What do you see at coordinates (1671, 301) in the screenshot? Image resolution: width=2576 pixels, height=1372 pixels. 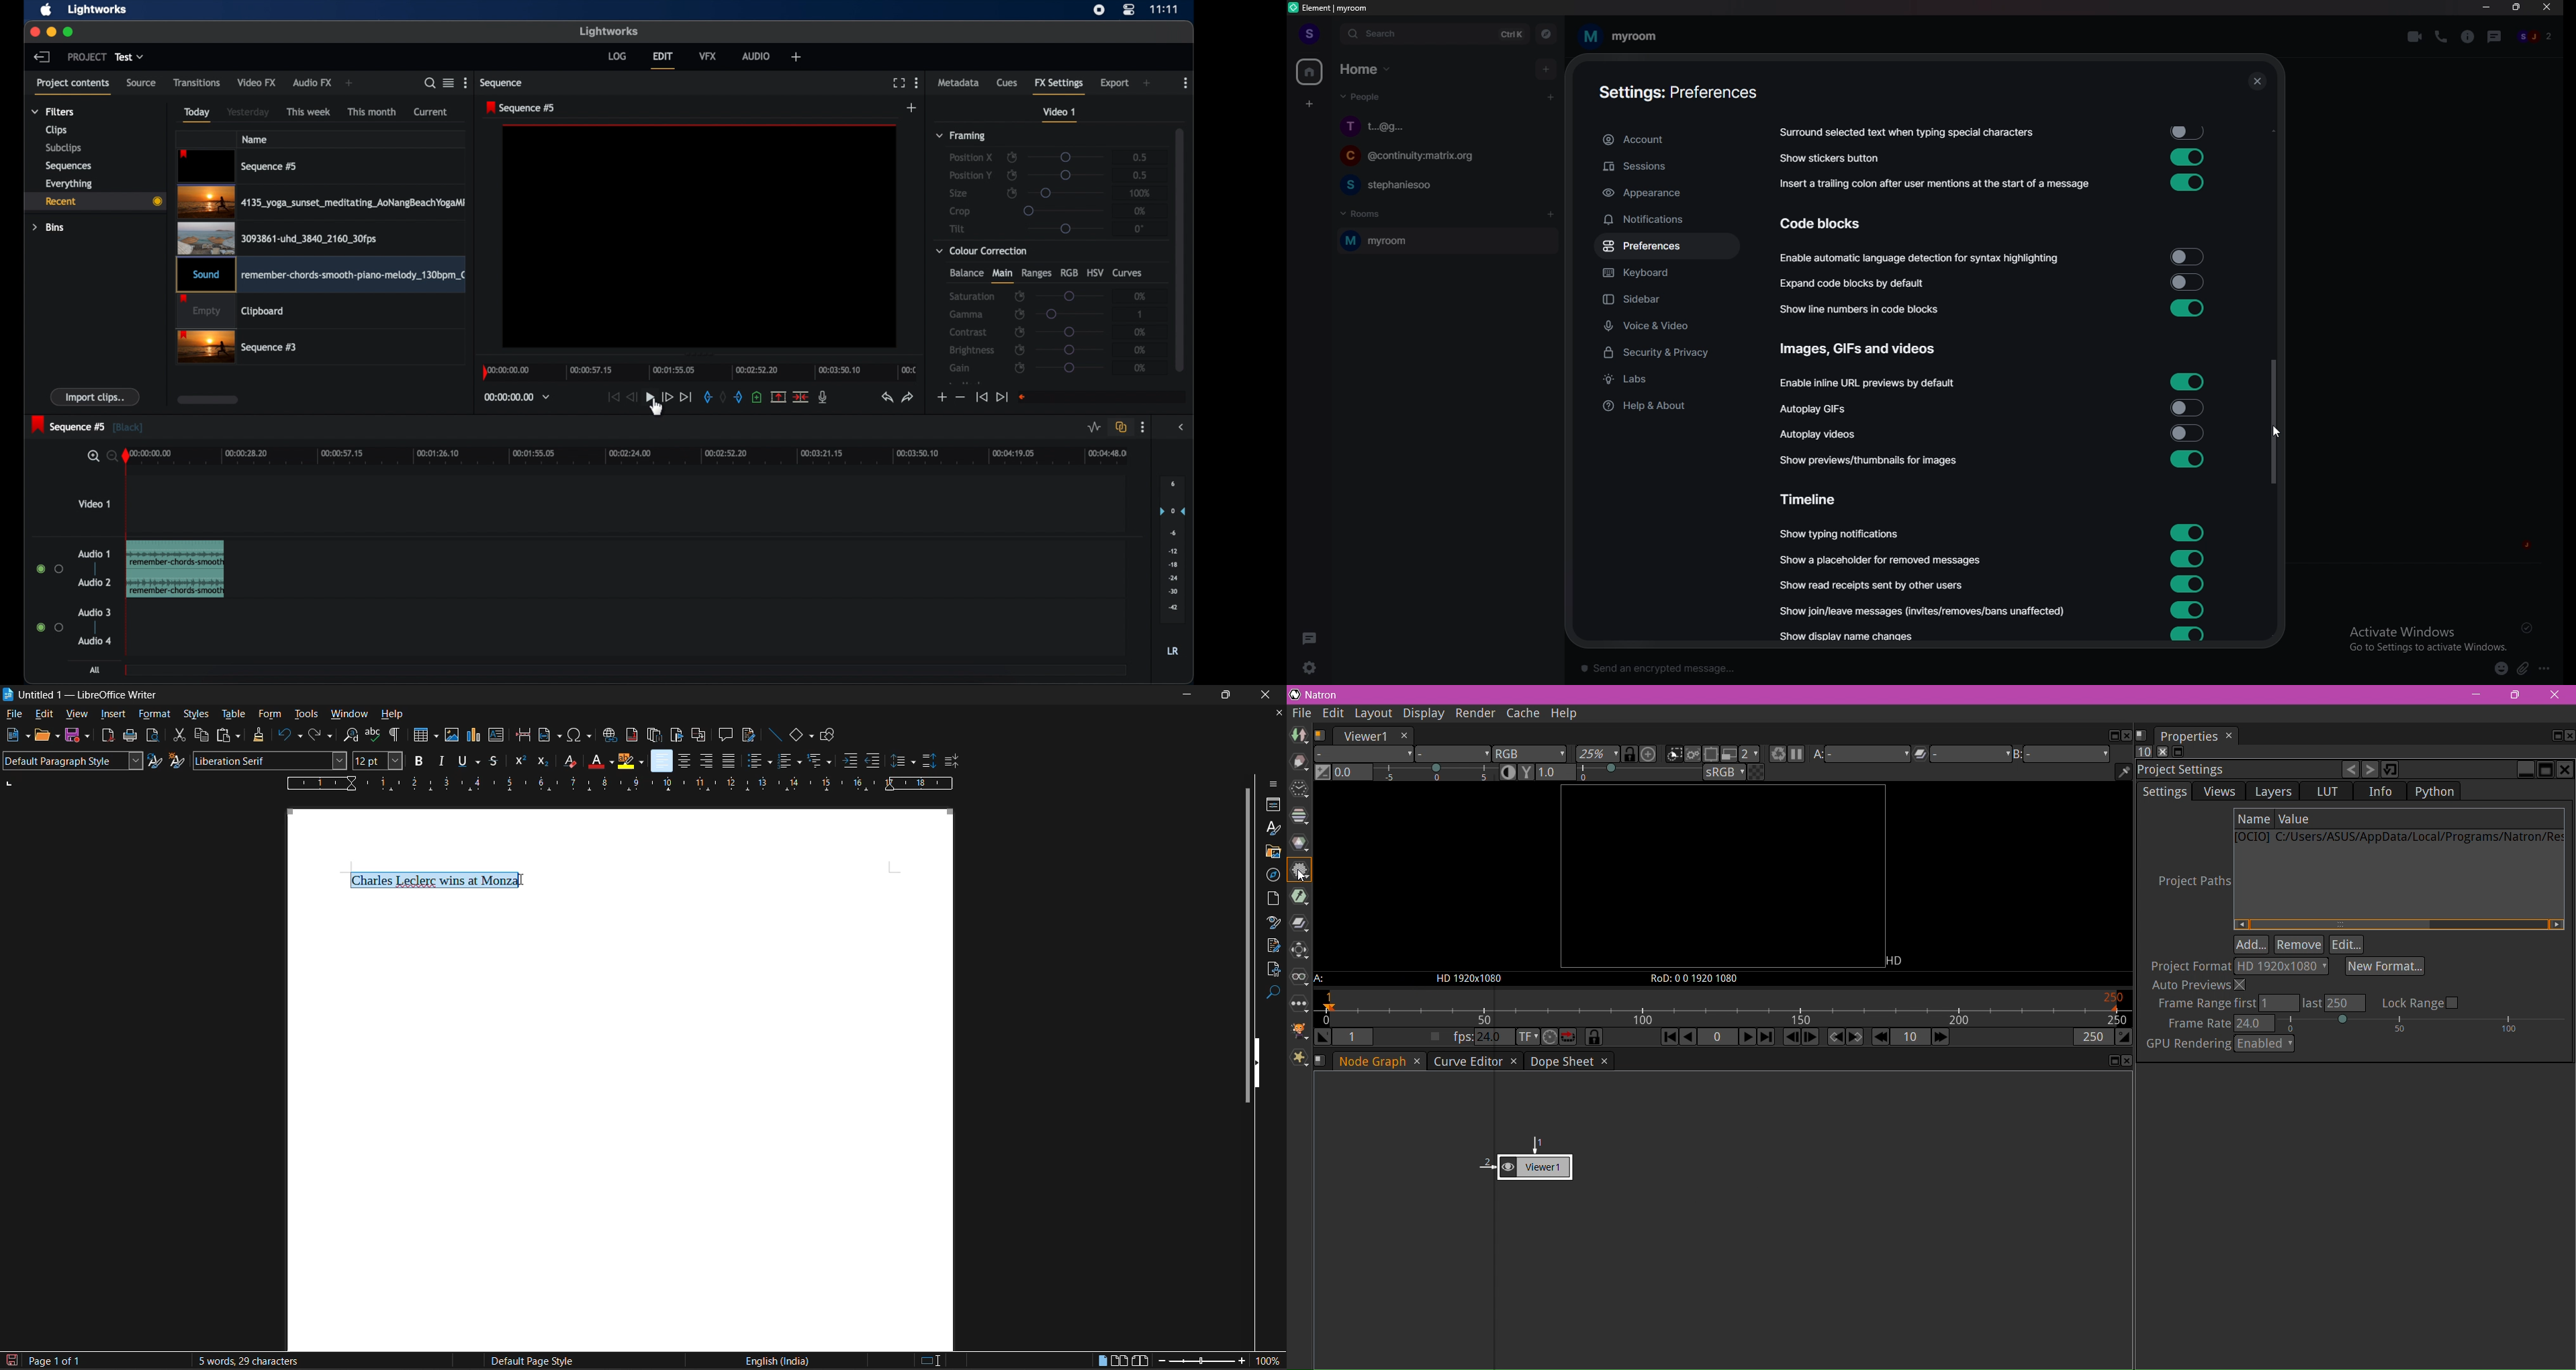 I see `sidebar` at bounding box center [1671, 301].